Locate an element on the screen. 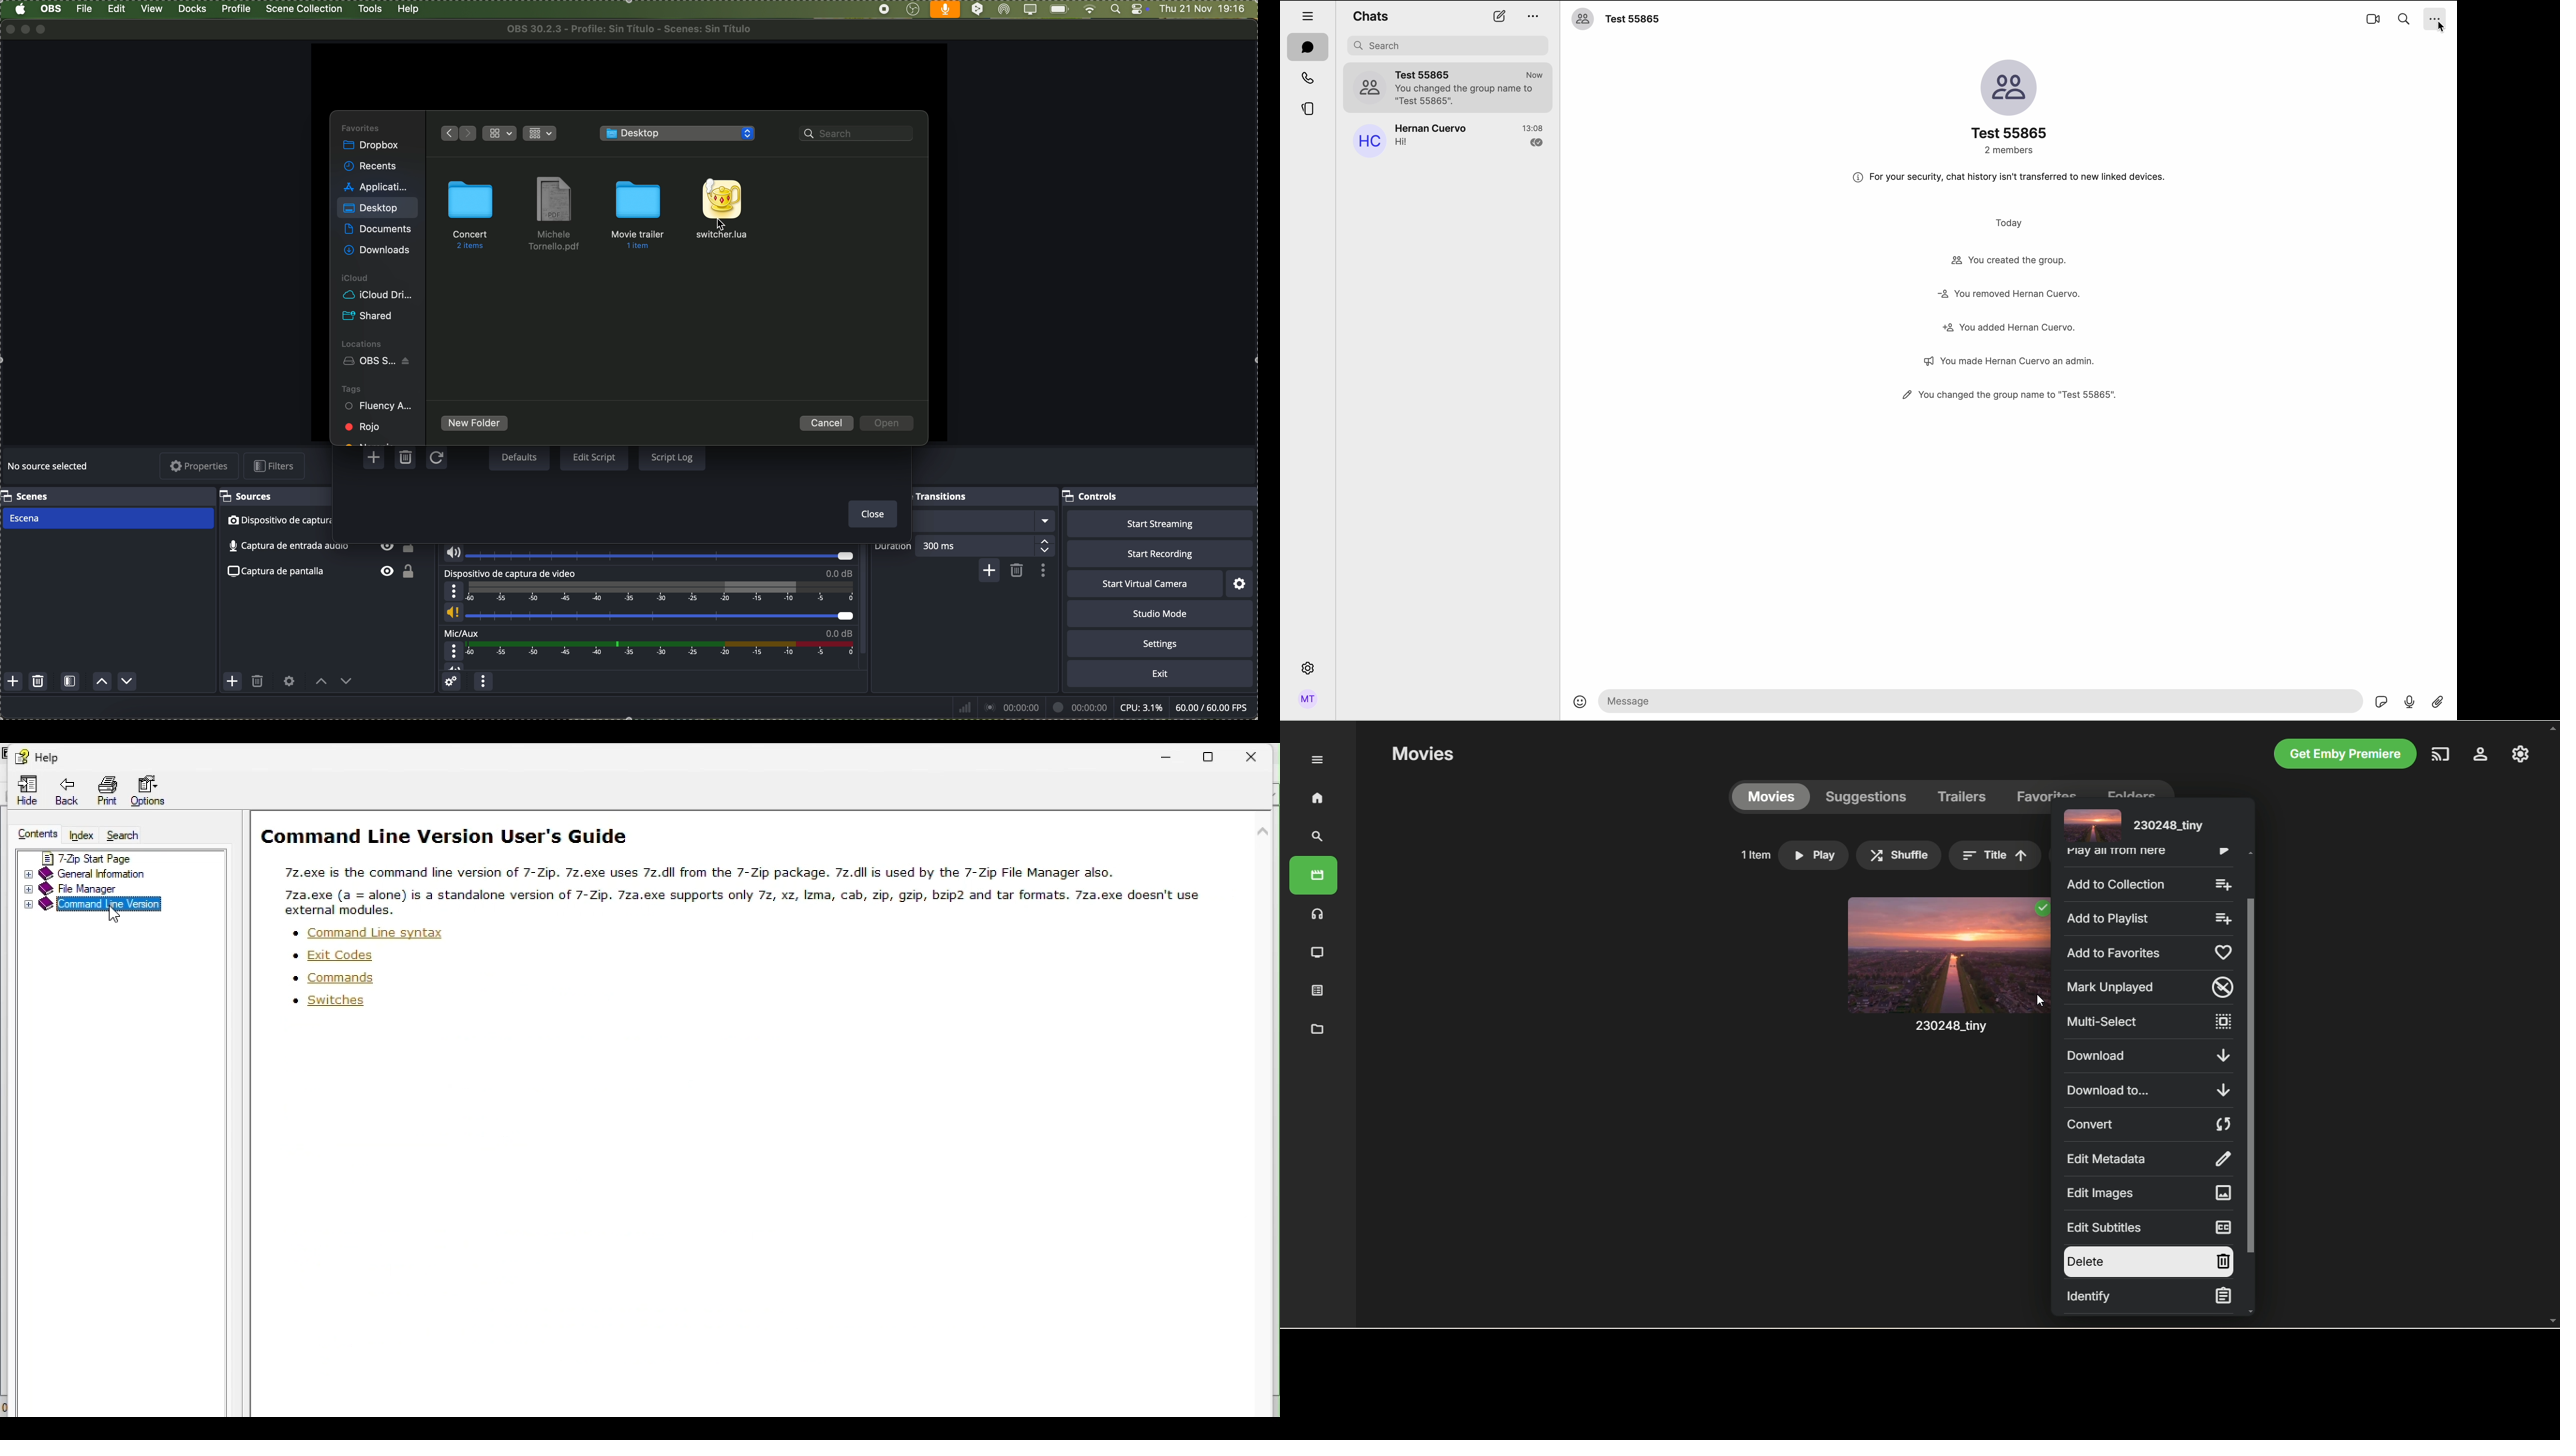  icloud drive is located at coordinates (378, 295).